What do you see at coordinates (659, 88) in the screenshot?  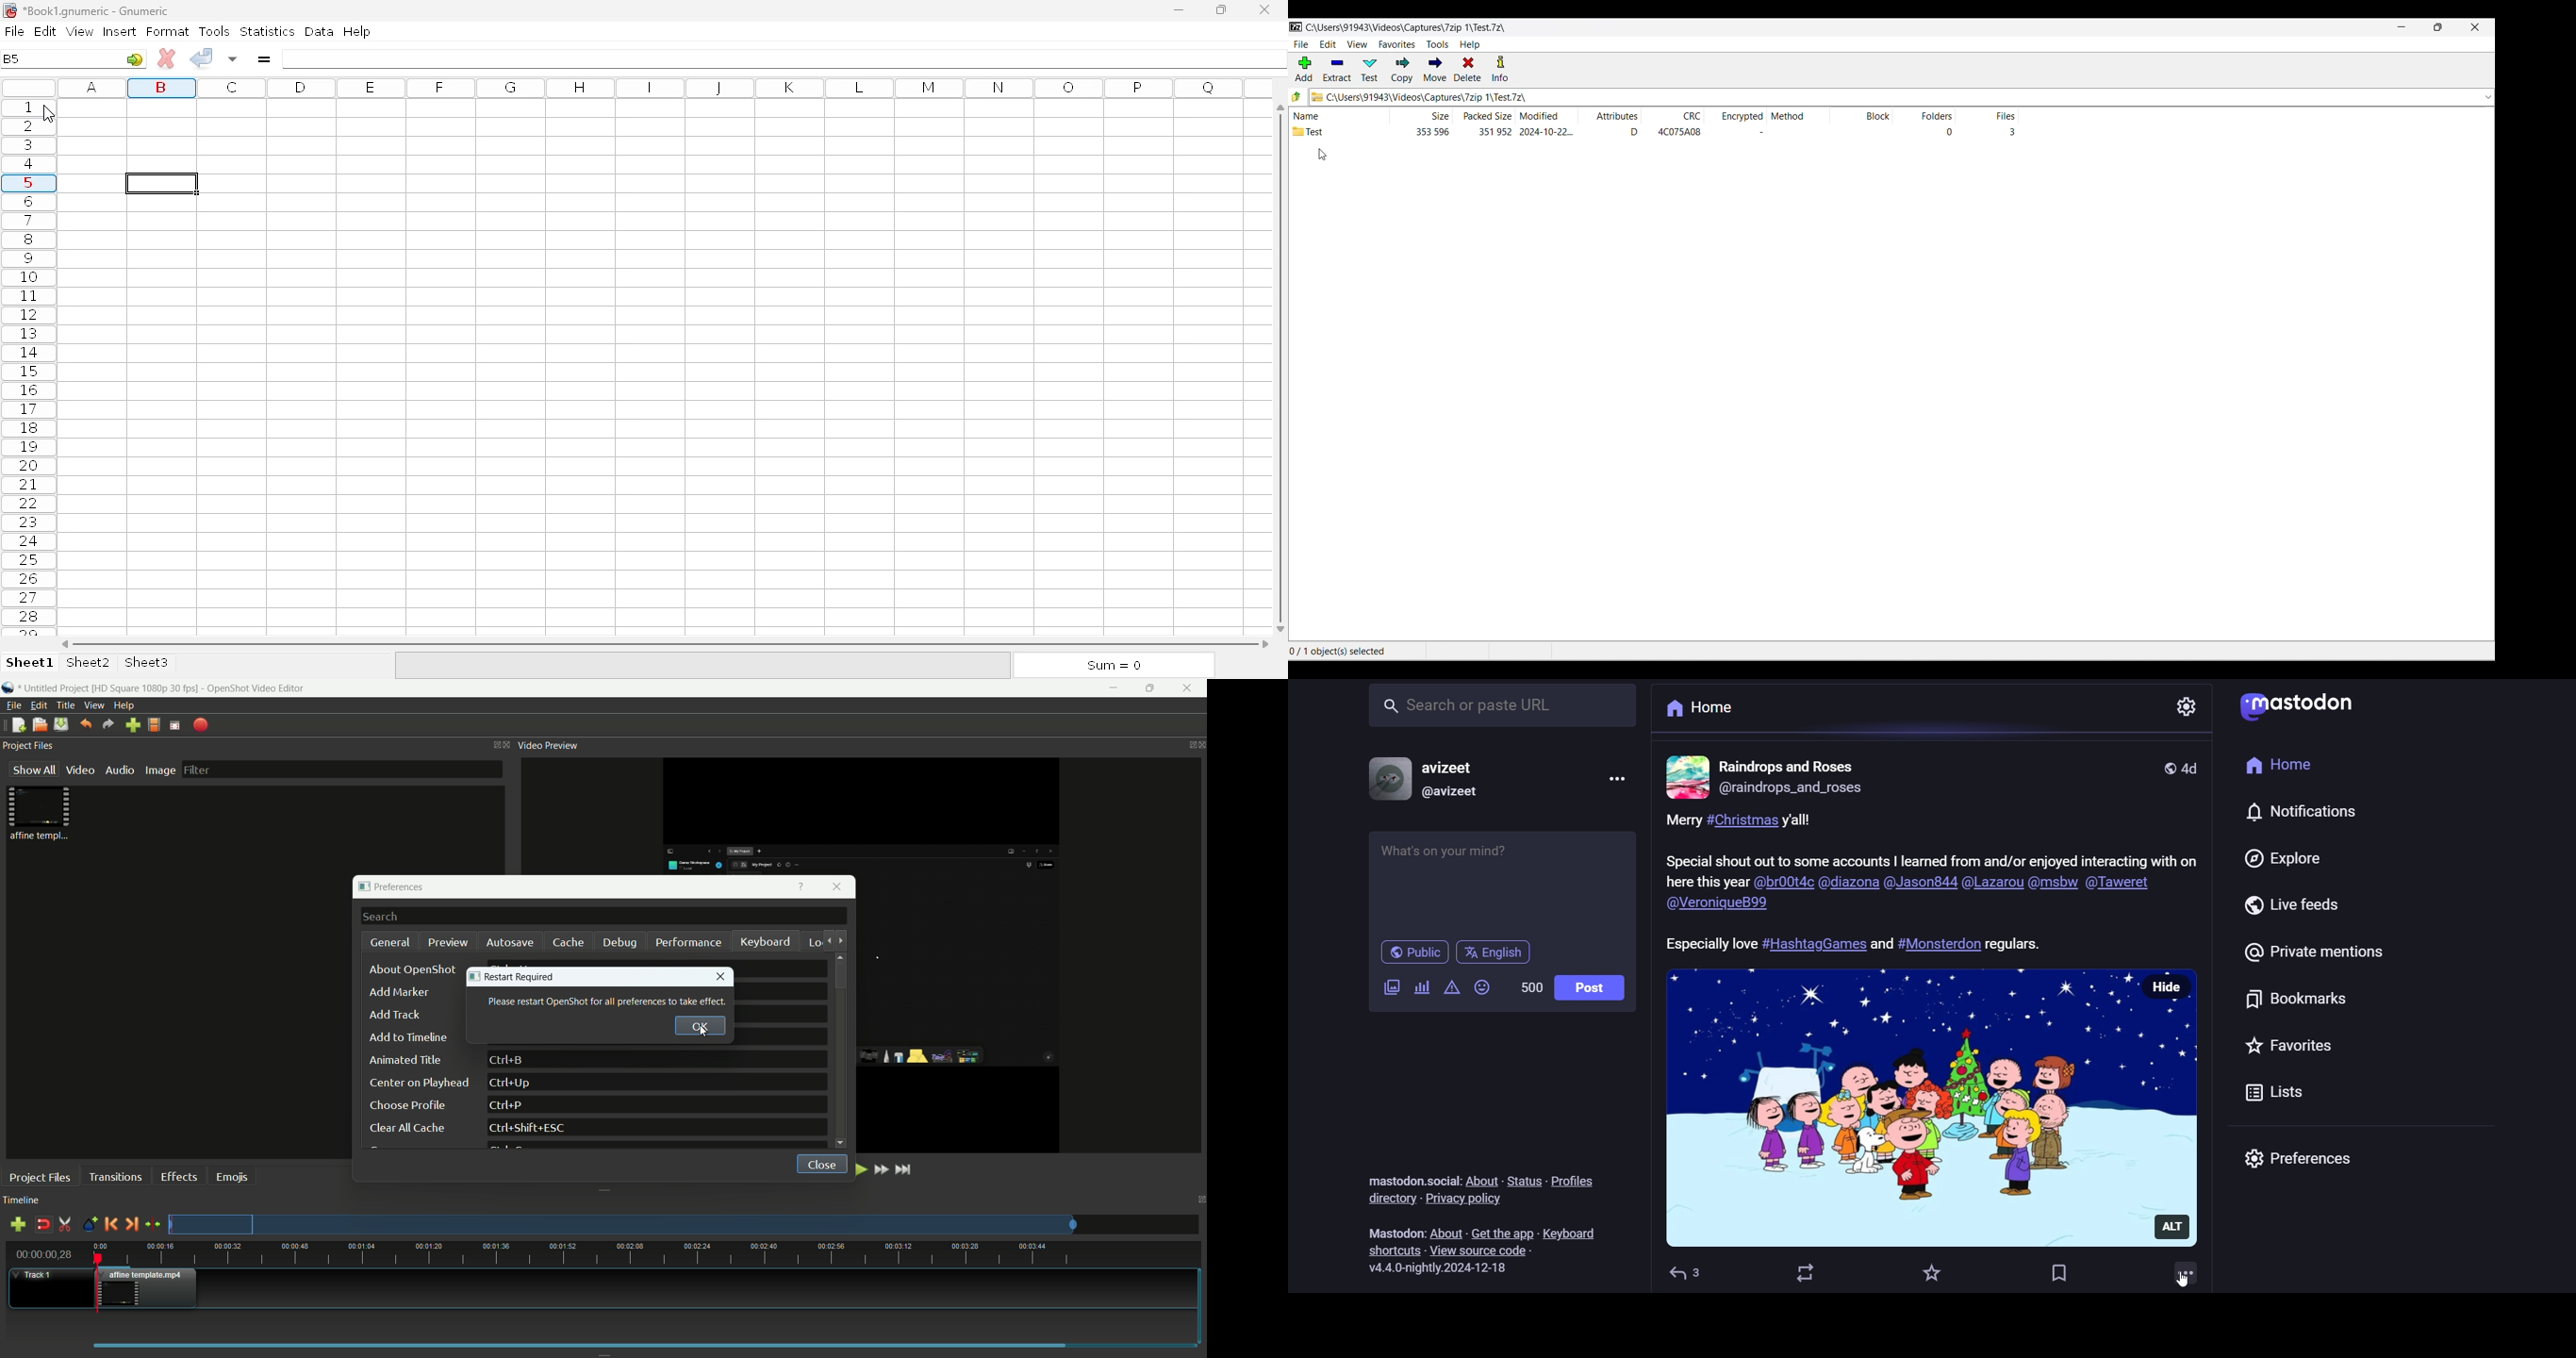 I see `column` at bounding box center [659, 88].